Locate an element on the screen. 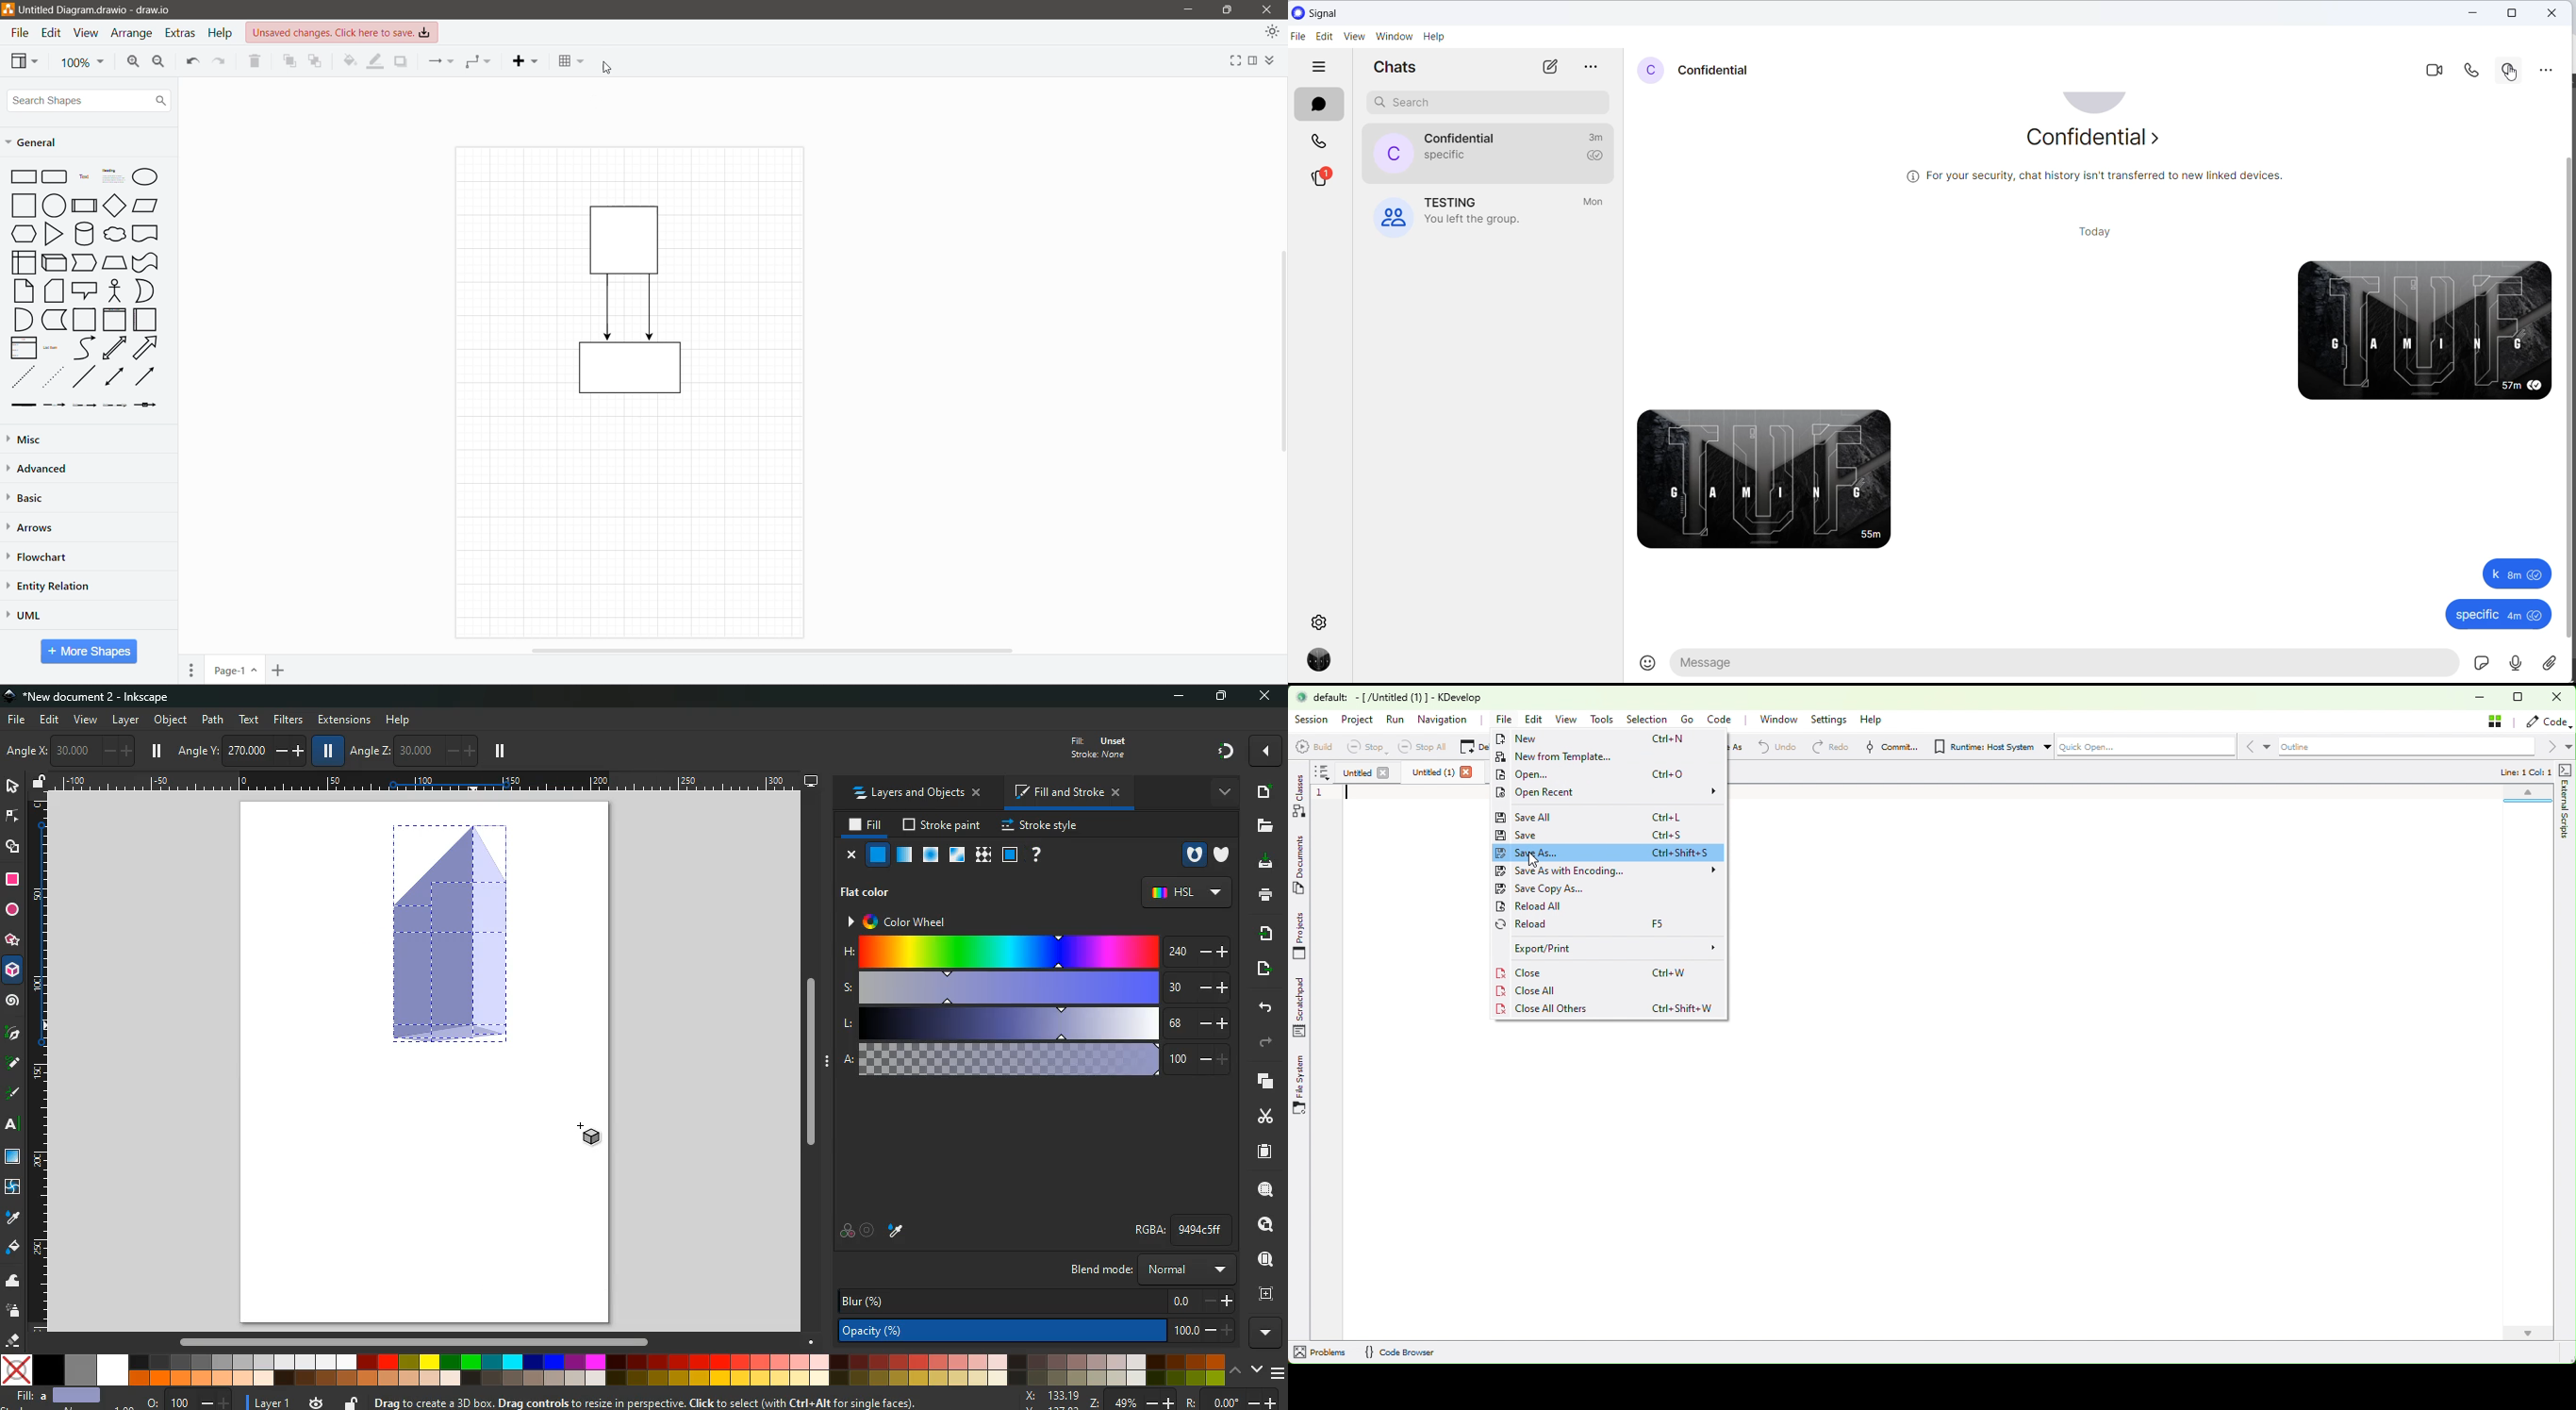 The width and height of the screenshot is (2576, 1428). h is located at coordinates (1032, 951).